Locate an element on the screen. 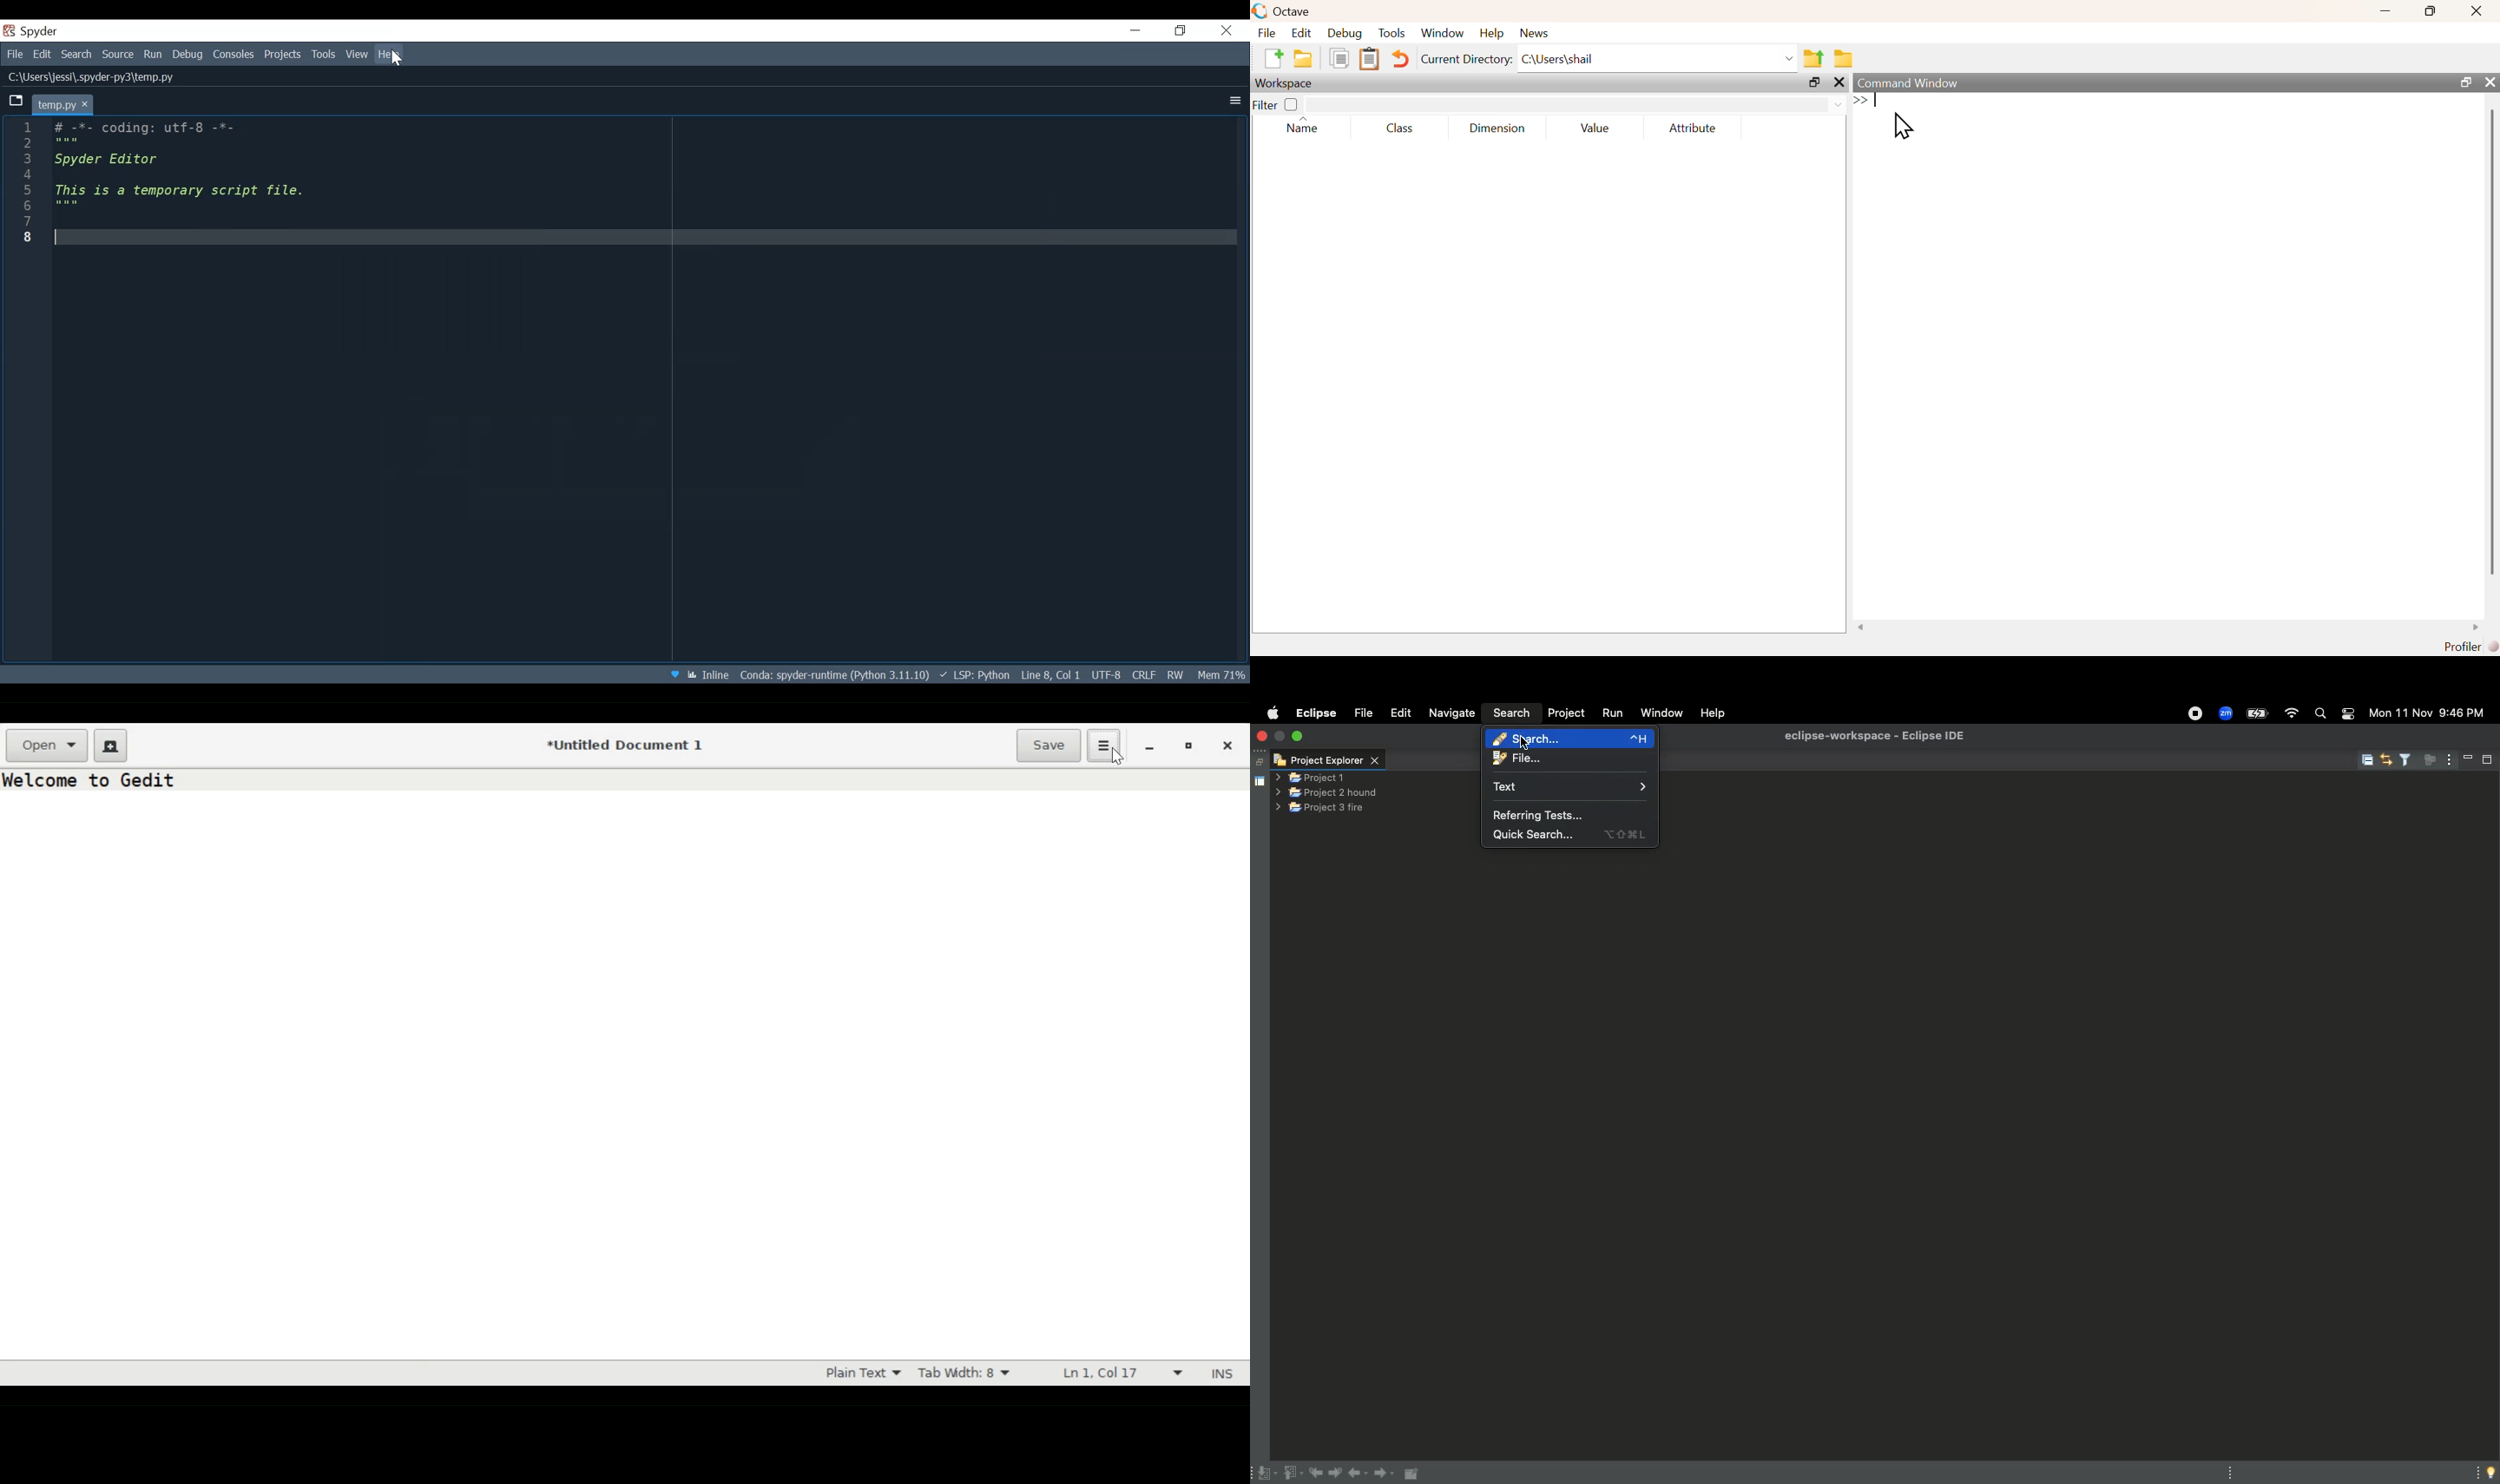  Command Window is located at coordinates (1910, 83).